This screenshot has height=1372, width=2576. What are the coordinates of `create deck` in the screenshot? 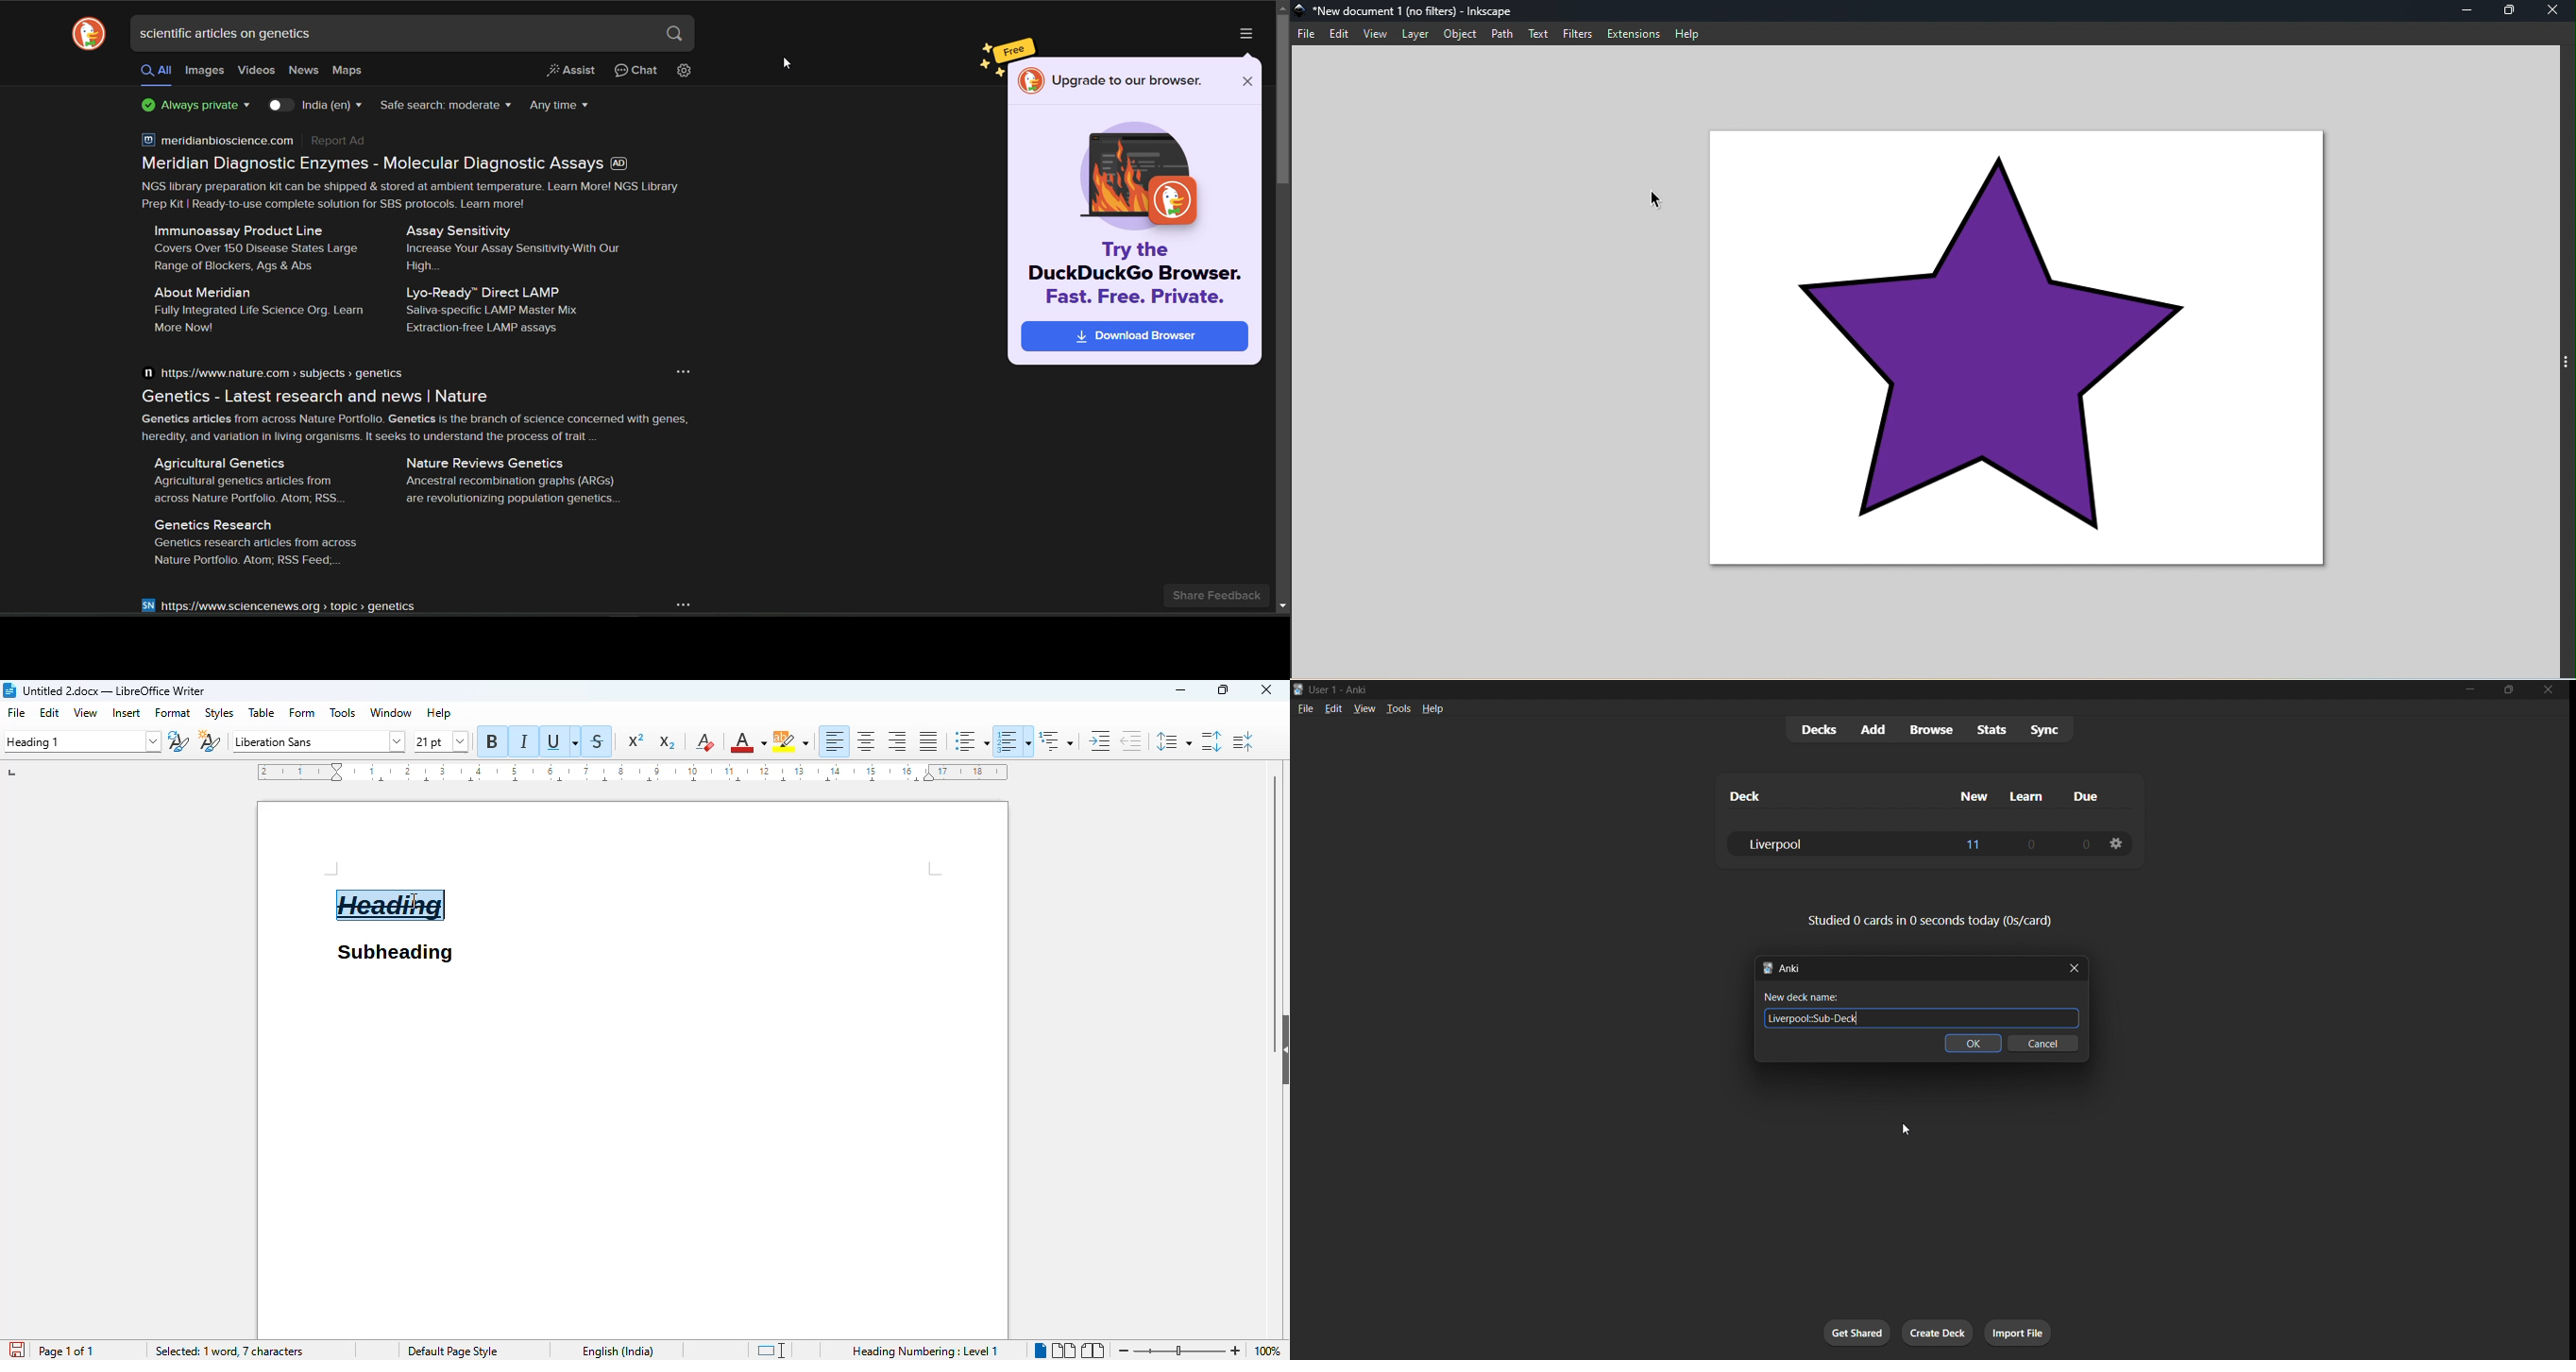 It's located at (1941, 1334).